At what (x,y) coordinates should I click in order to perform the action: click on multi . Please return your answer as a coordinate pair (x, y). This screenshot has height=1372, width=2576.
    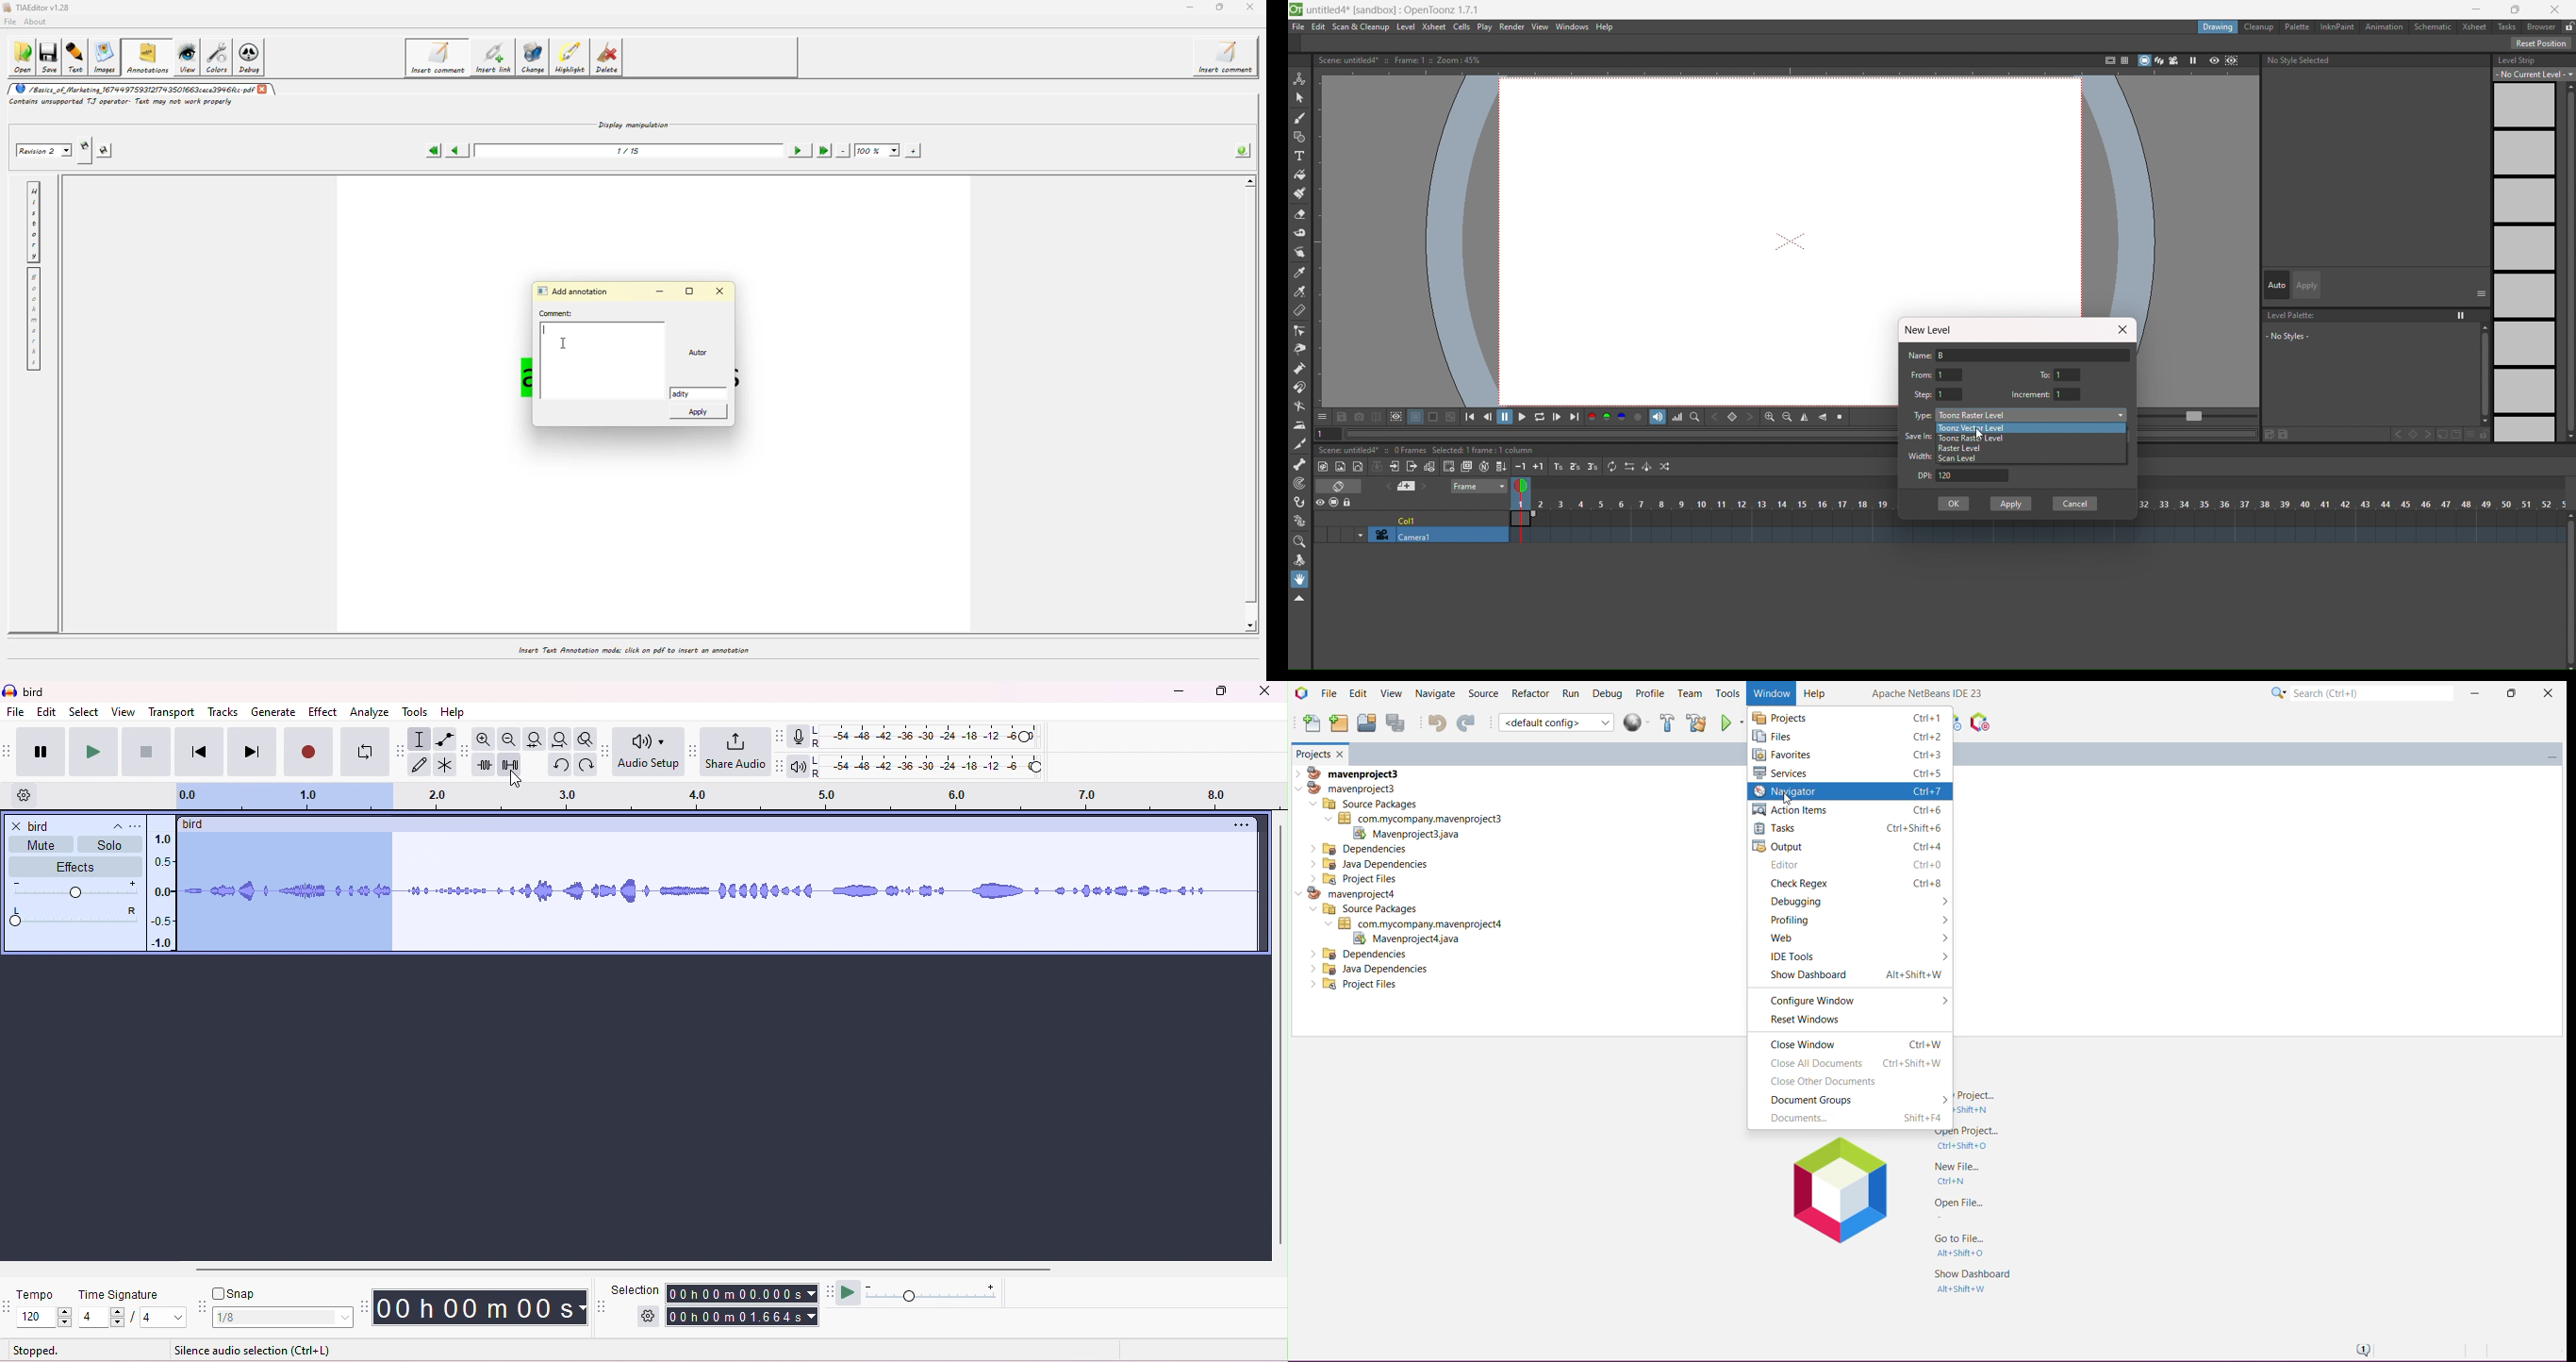
    Looking at the image, I should click on (443, 765).